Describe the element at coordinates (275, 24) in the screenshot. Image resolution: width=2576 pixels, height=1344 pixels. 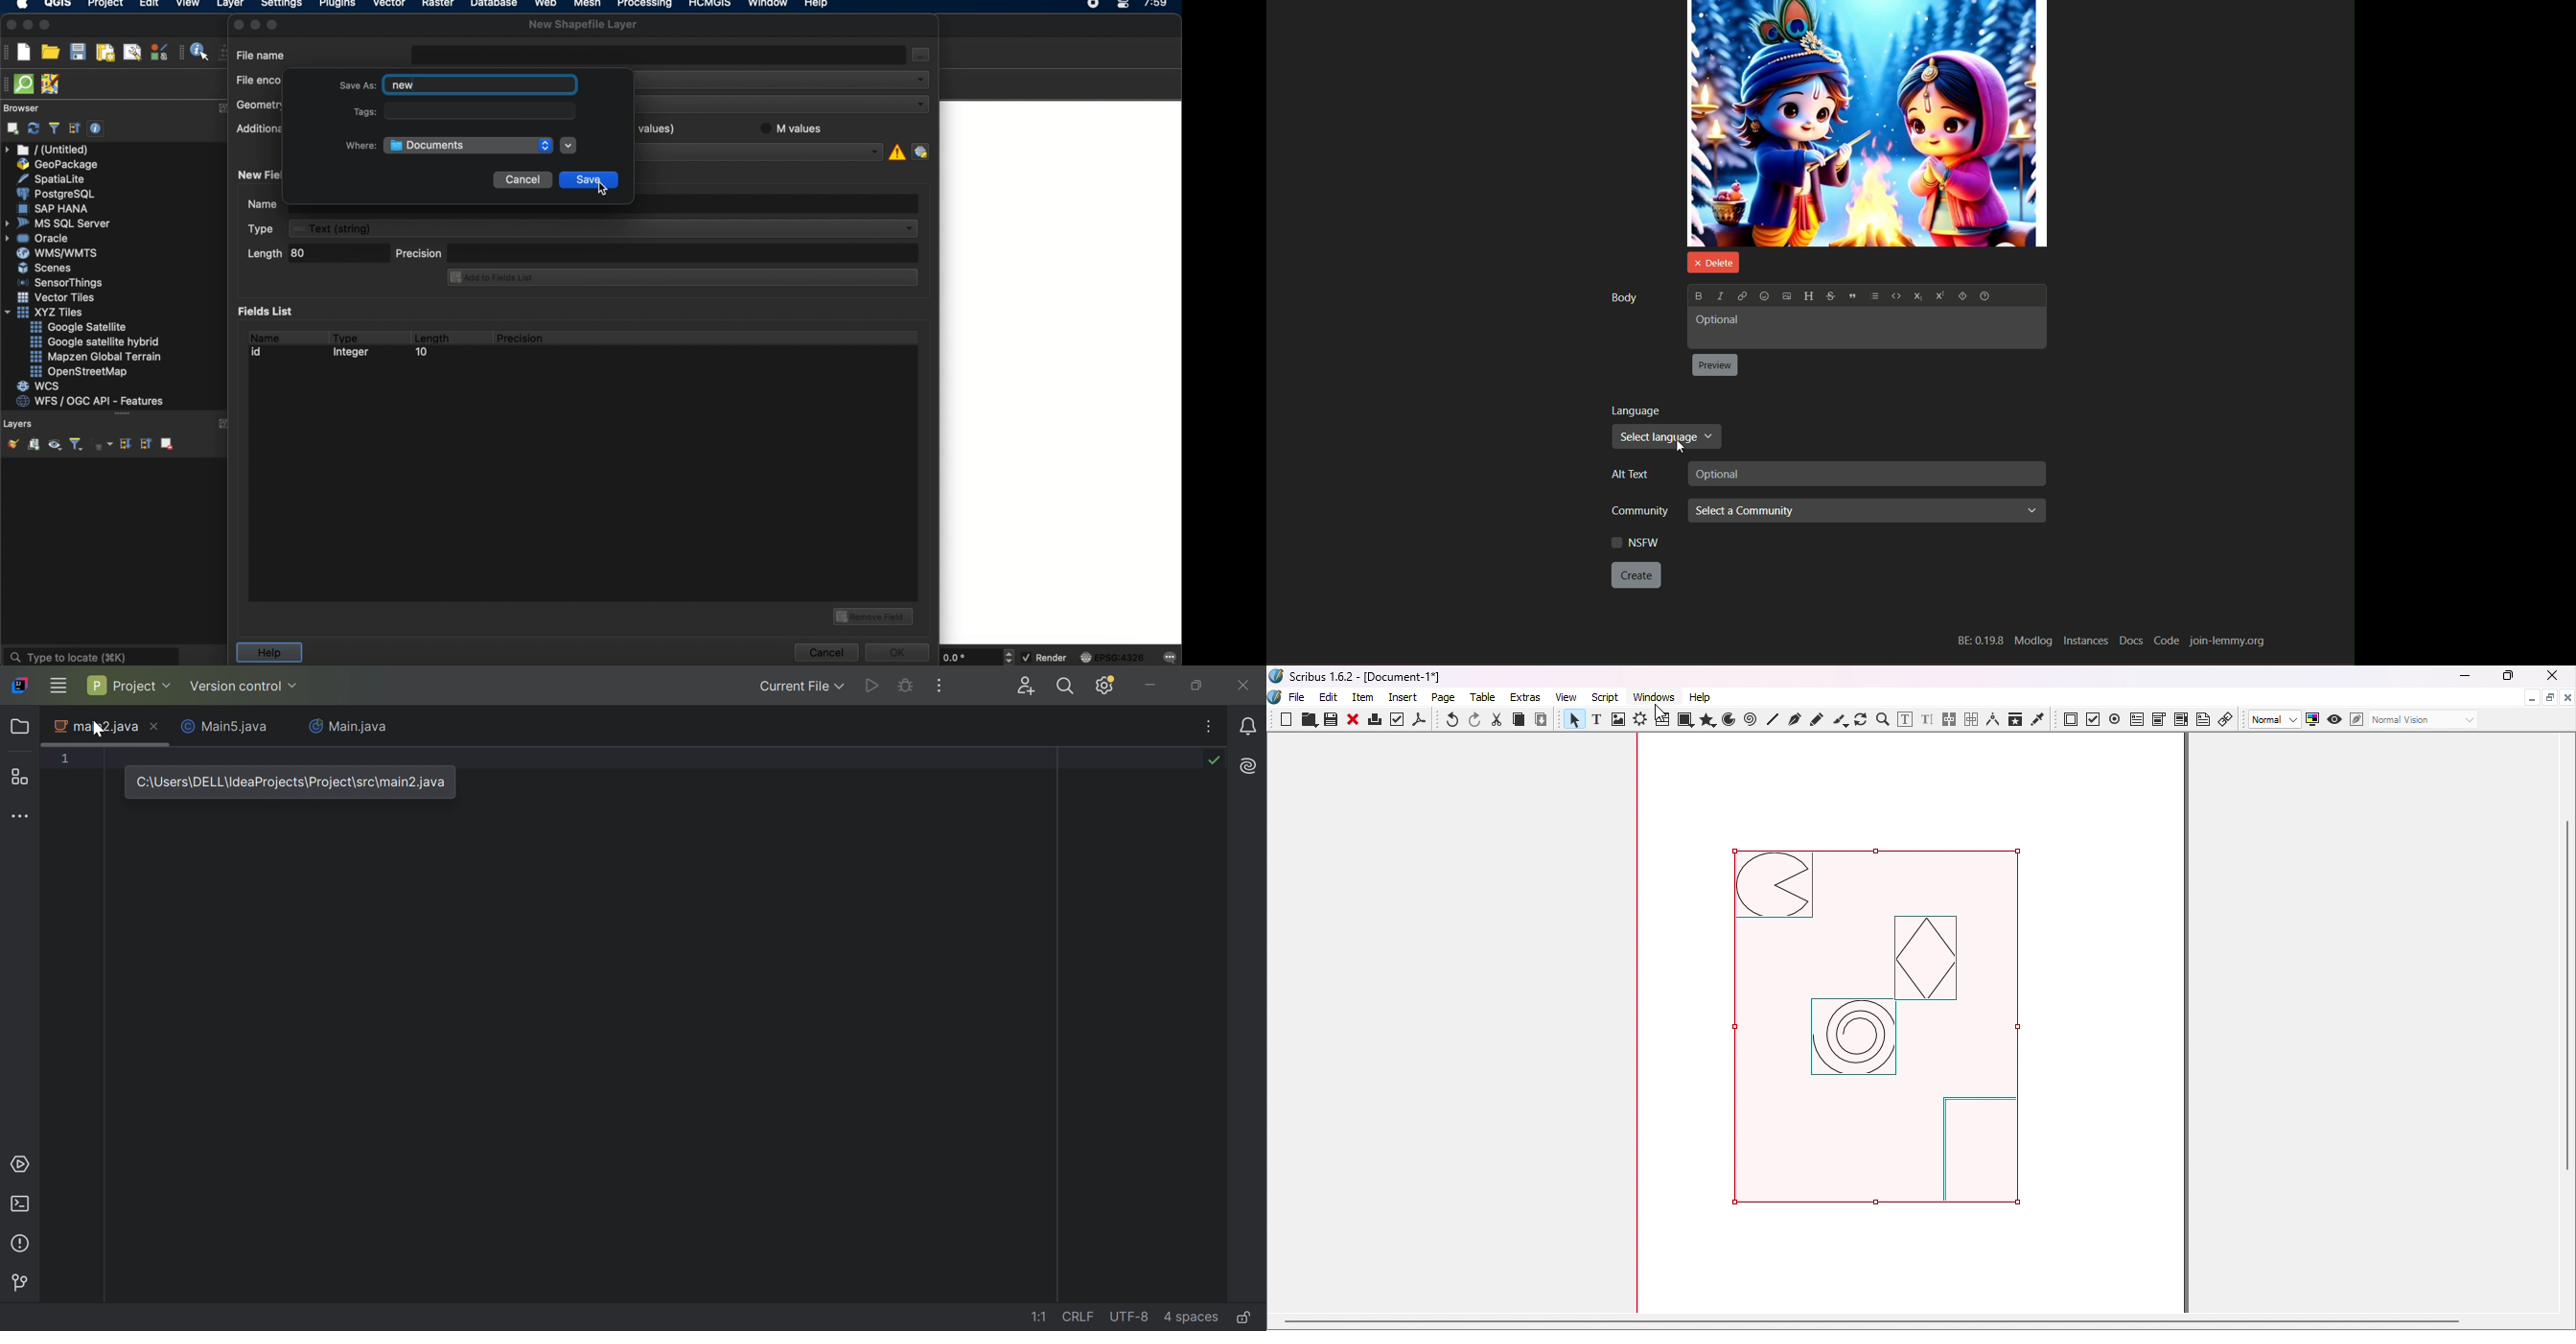
I see `maximize` at that location.